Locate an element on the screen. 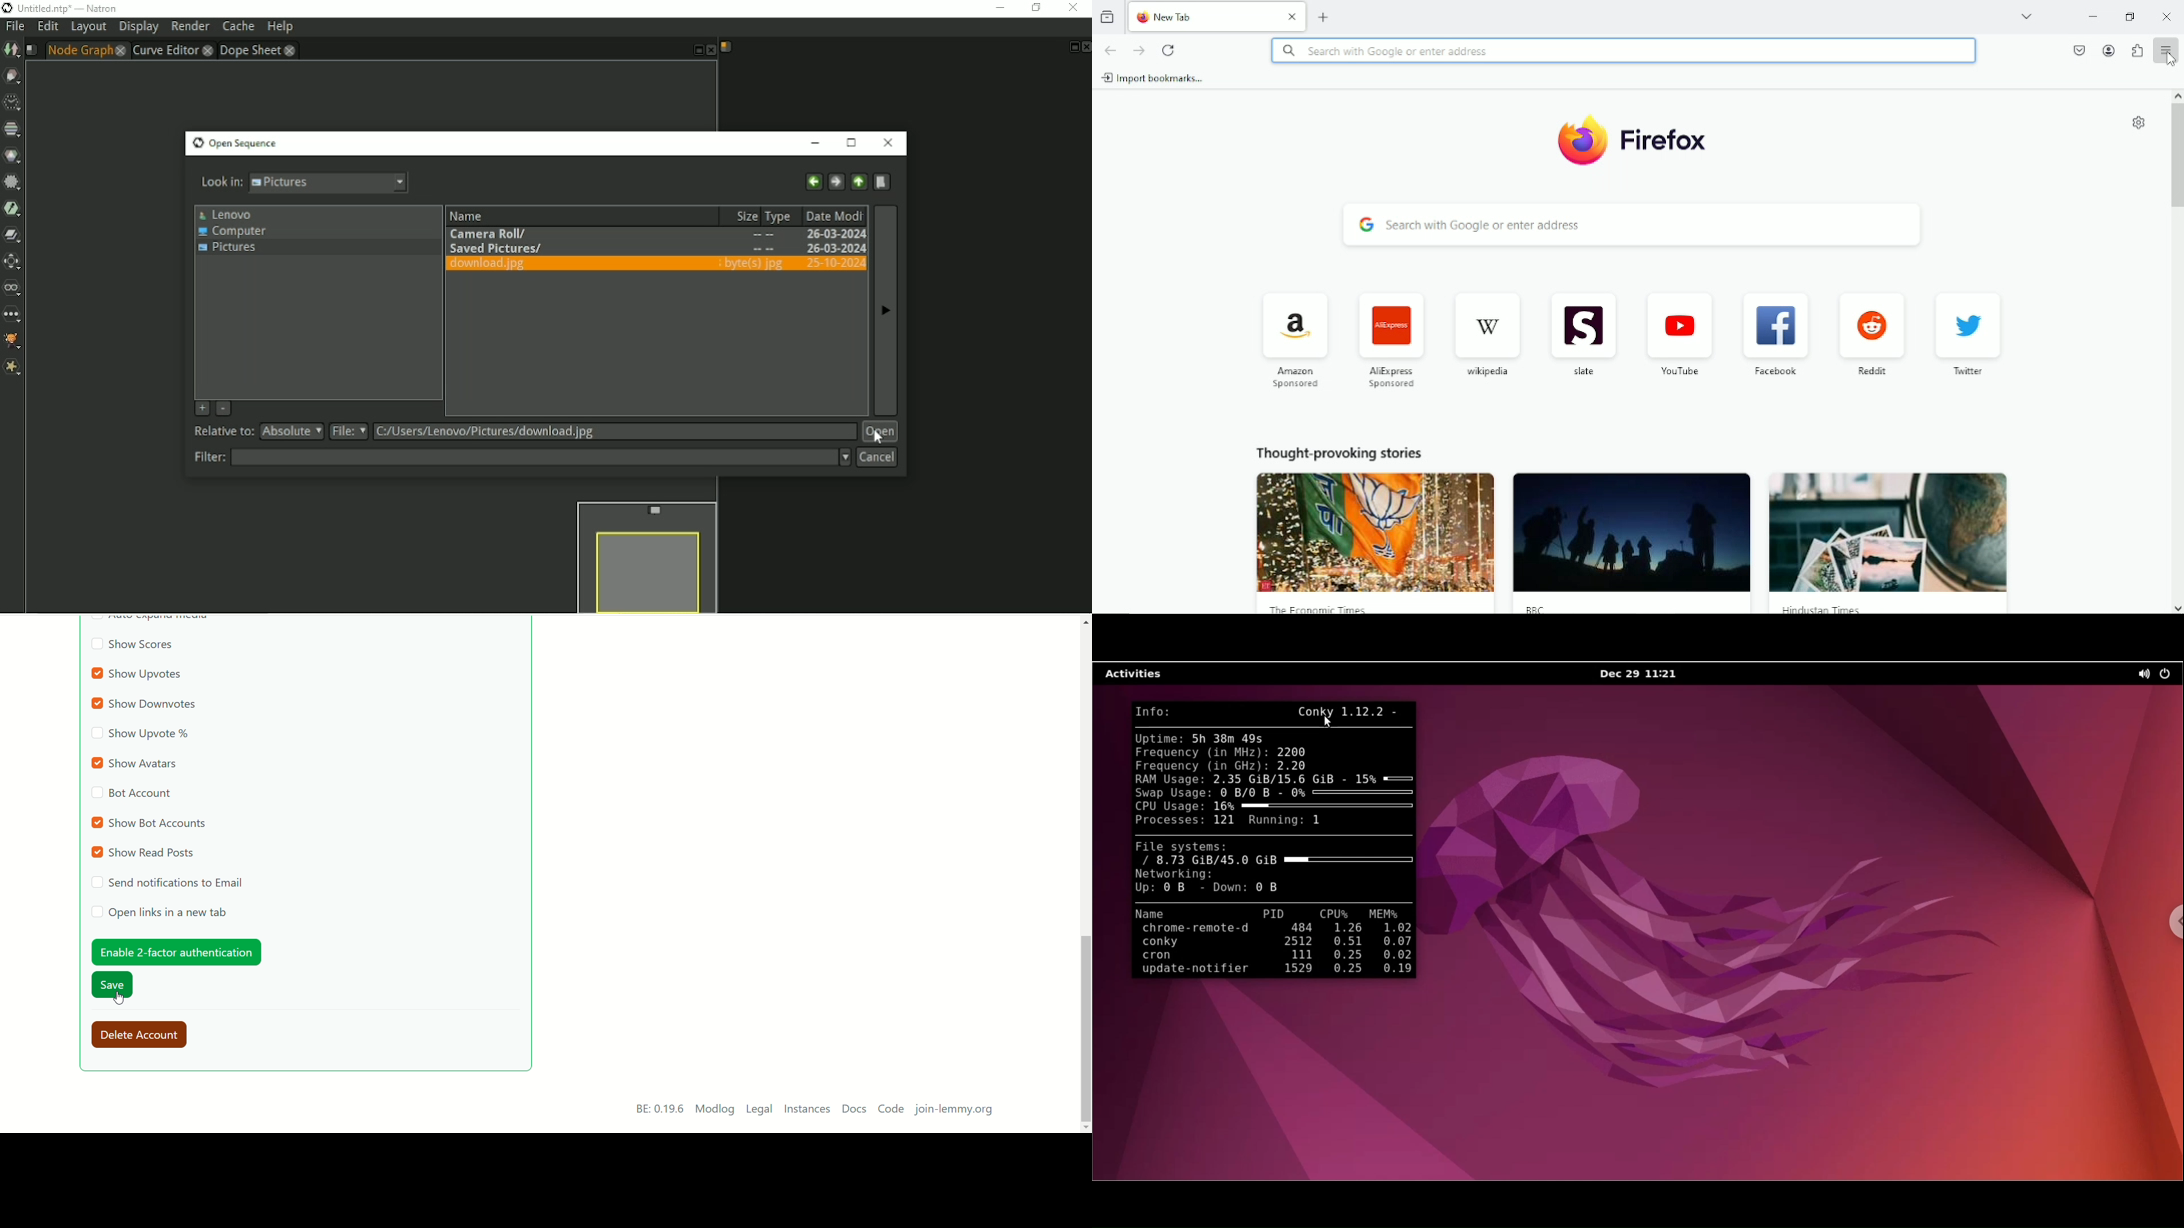 The height and width of the screenshot is (1232, 2184). logo is located at coordinates (1580, 141).